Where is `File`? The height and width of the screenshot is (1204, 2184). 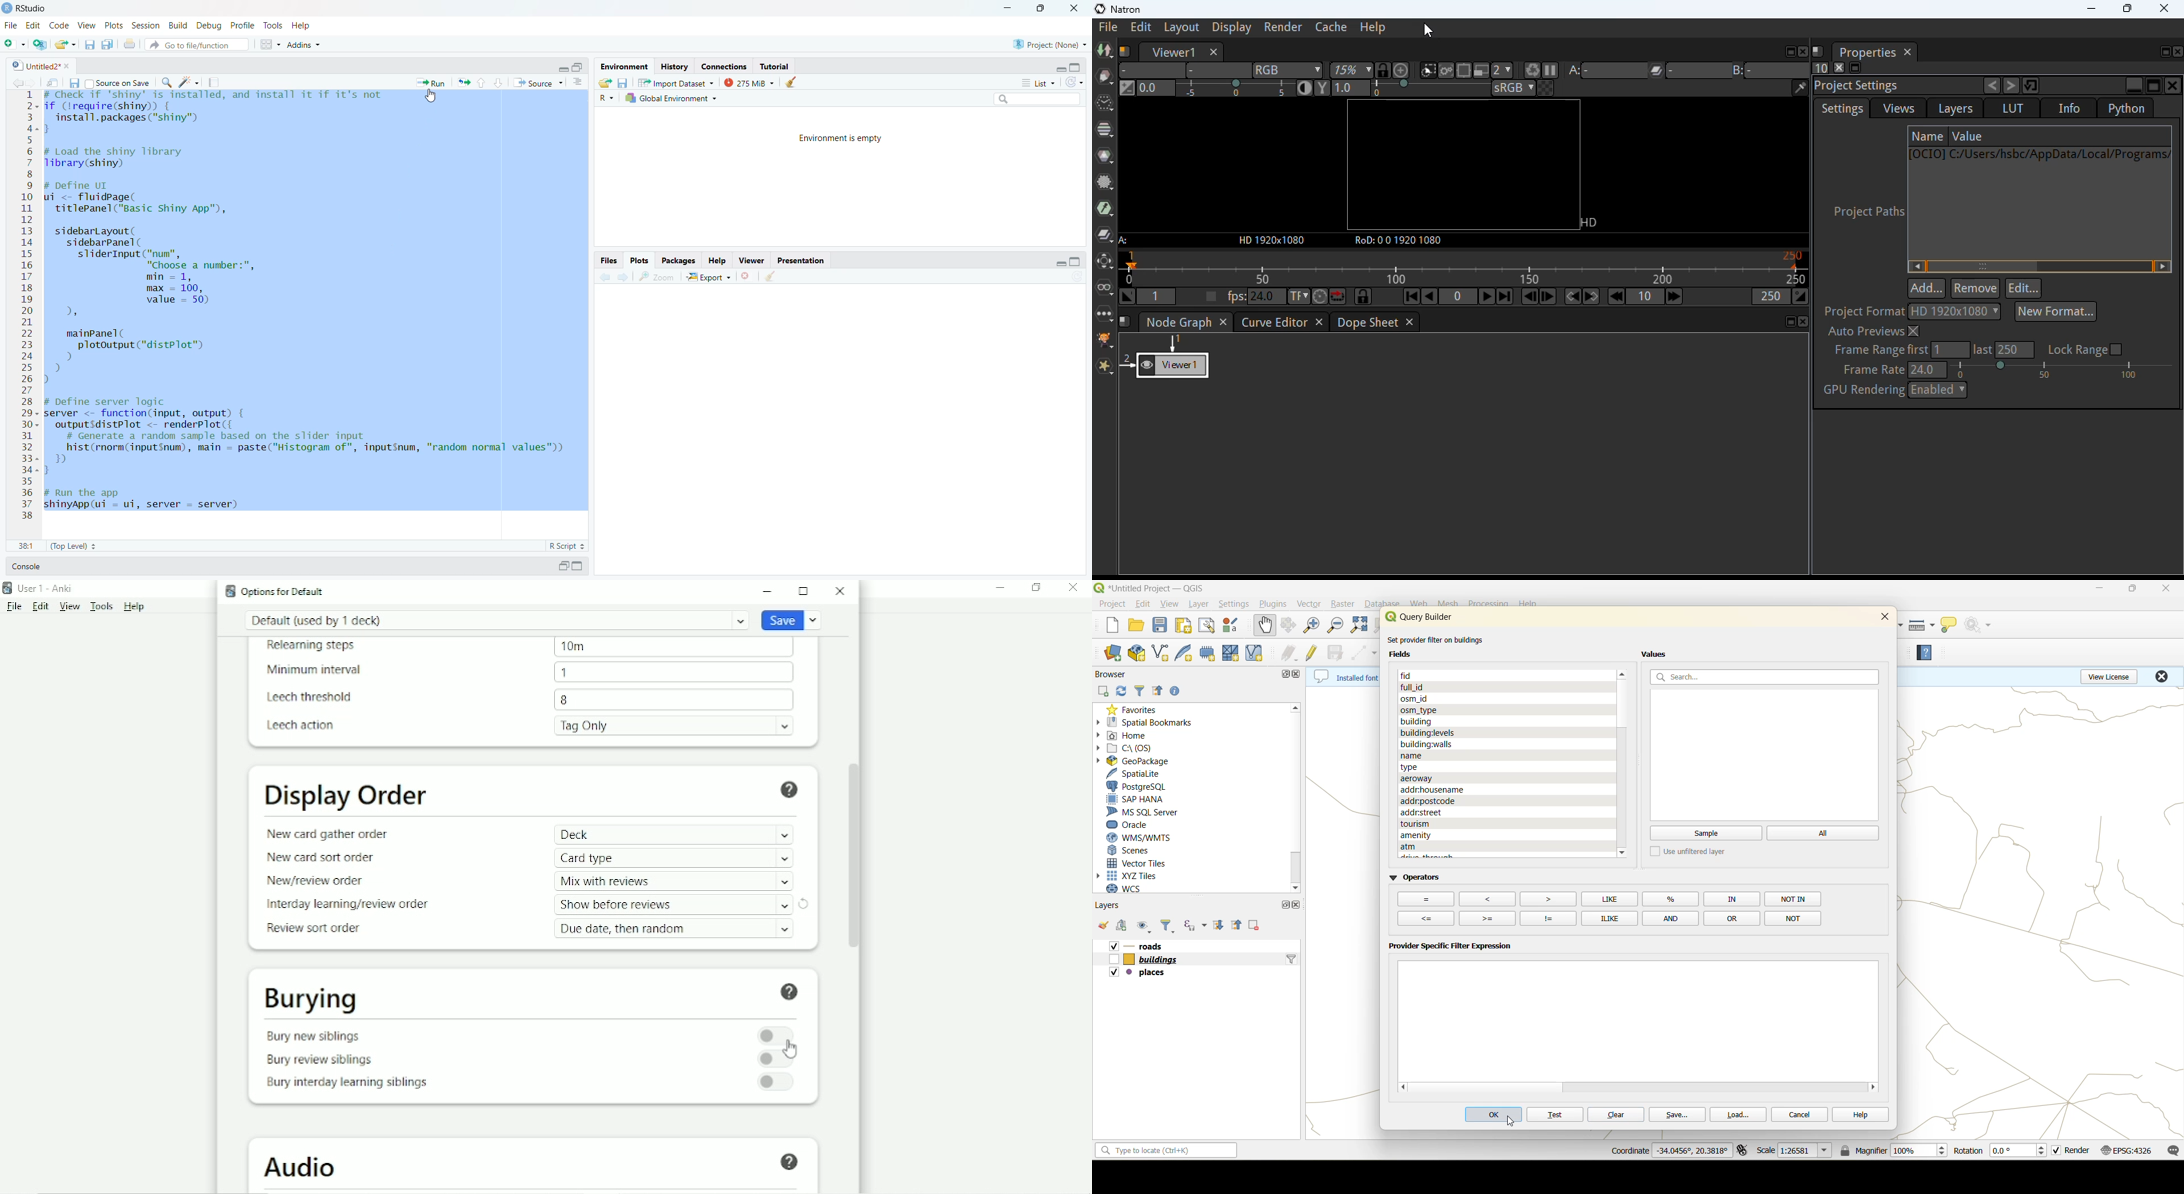
File is located at coordinates (11, 25).